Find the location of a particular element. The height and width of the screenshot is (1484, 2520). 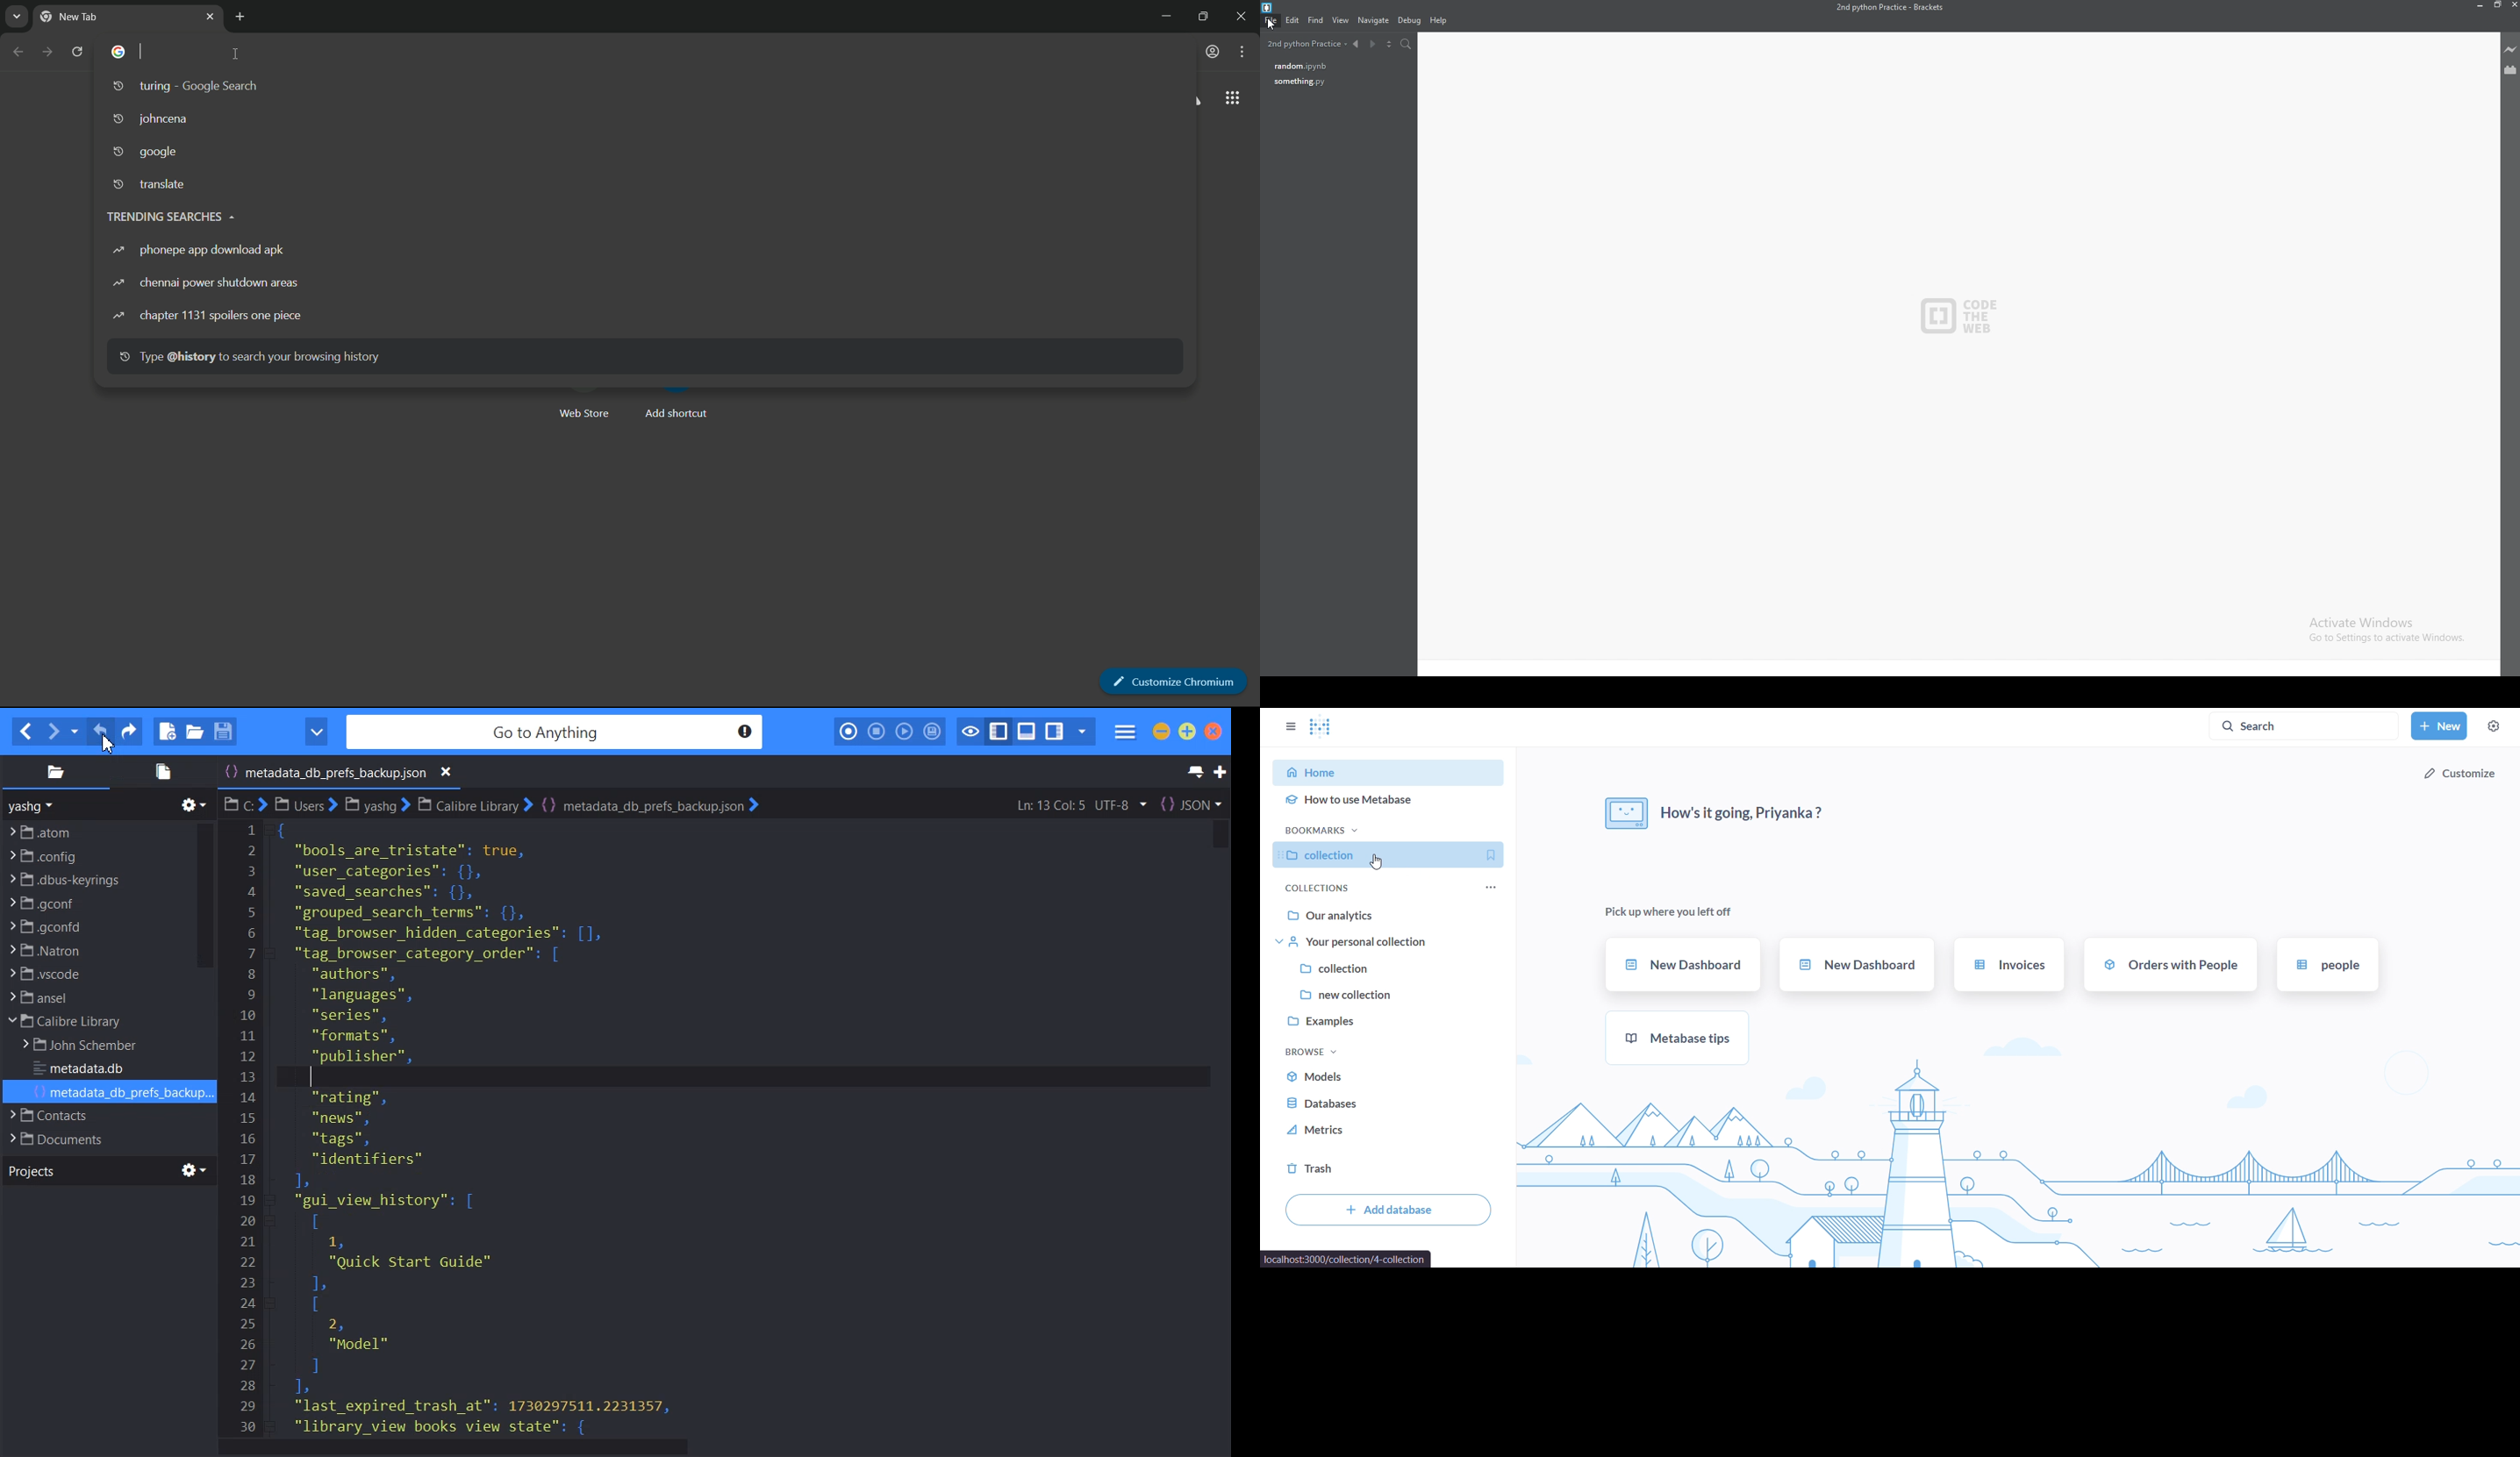

Minimize is located at coordinates (1162, 731).